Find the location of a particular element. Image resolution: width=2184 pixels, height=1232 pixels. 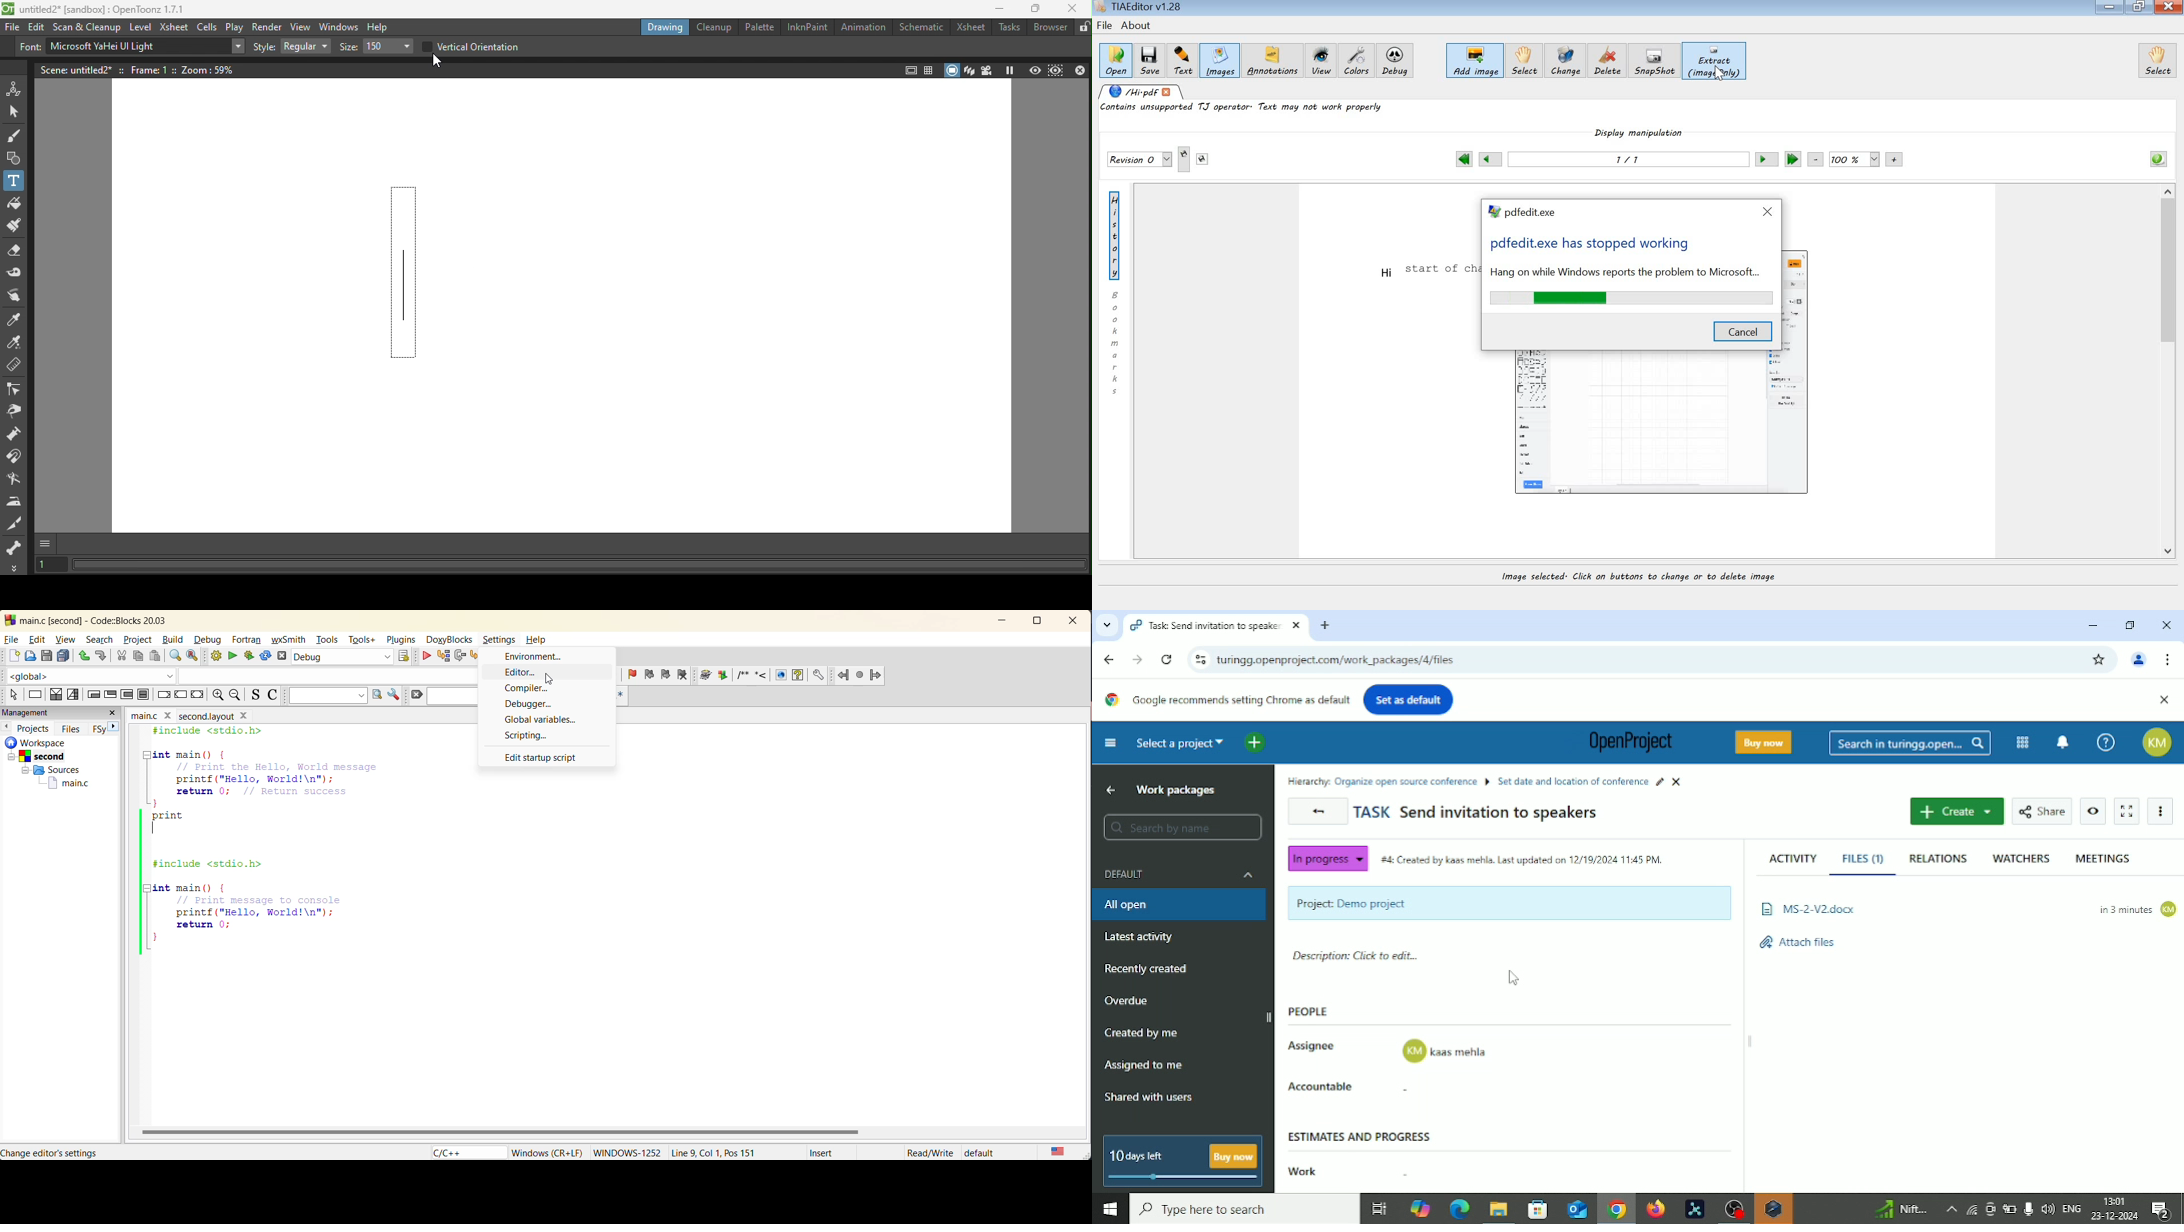

close is located at coordinates (1076, 620).